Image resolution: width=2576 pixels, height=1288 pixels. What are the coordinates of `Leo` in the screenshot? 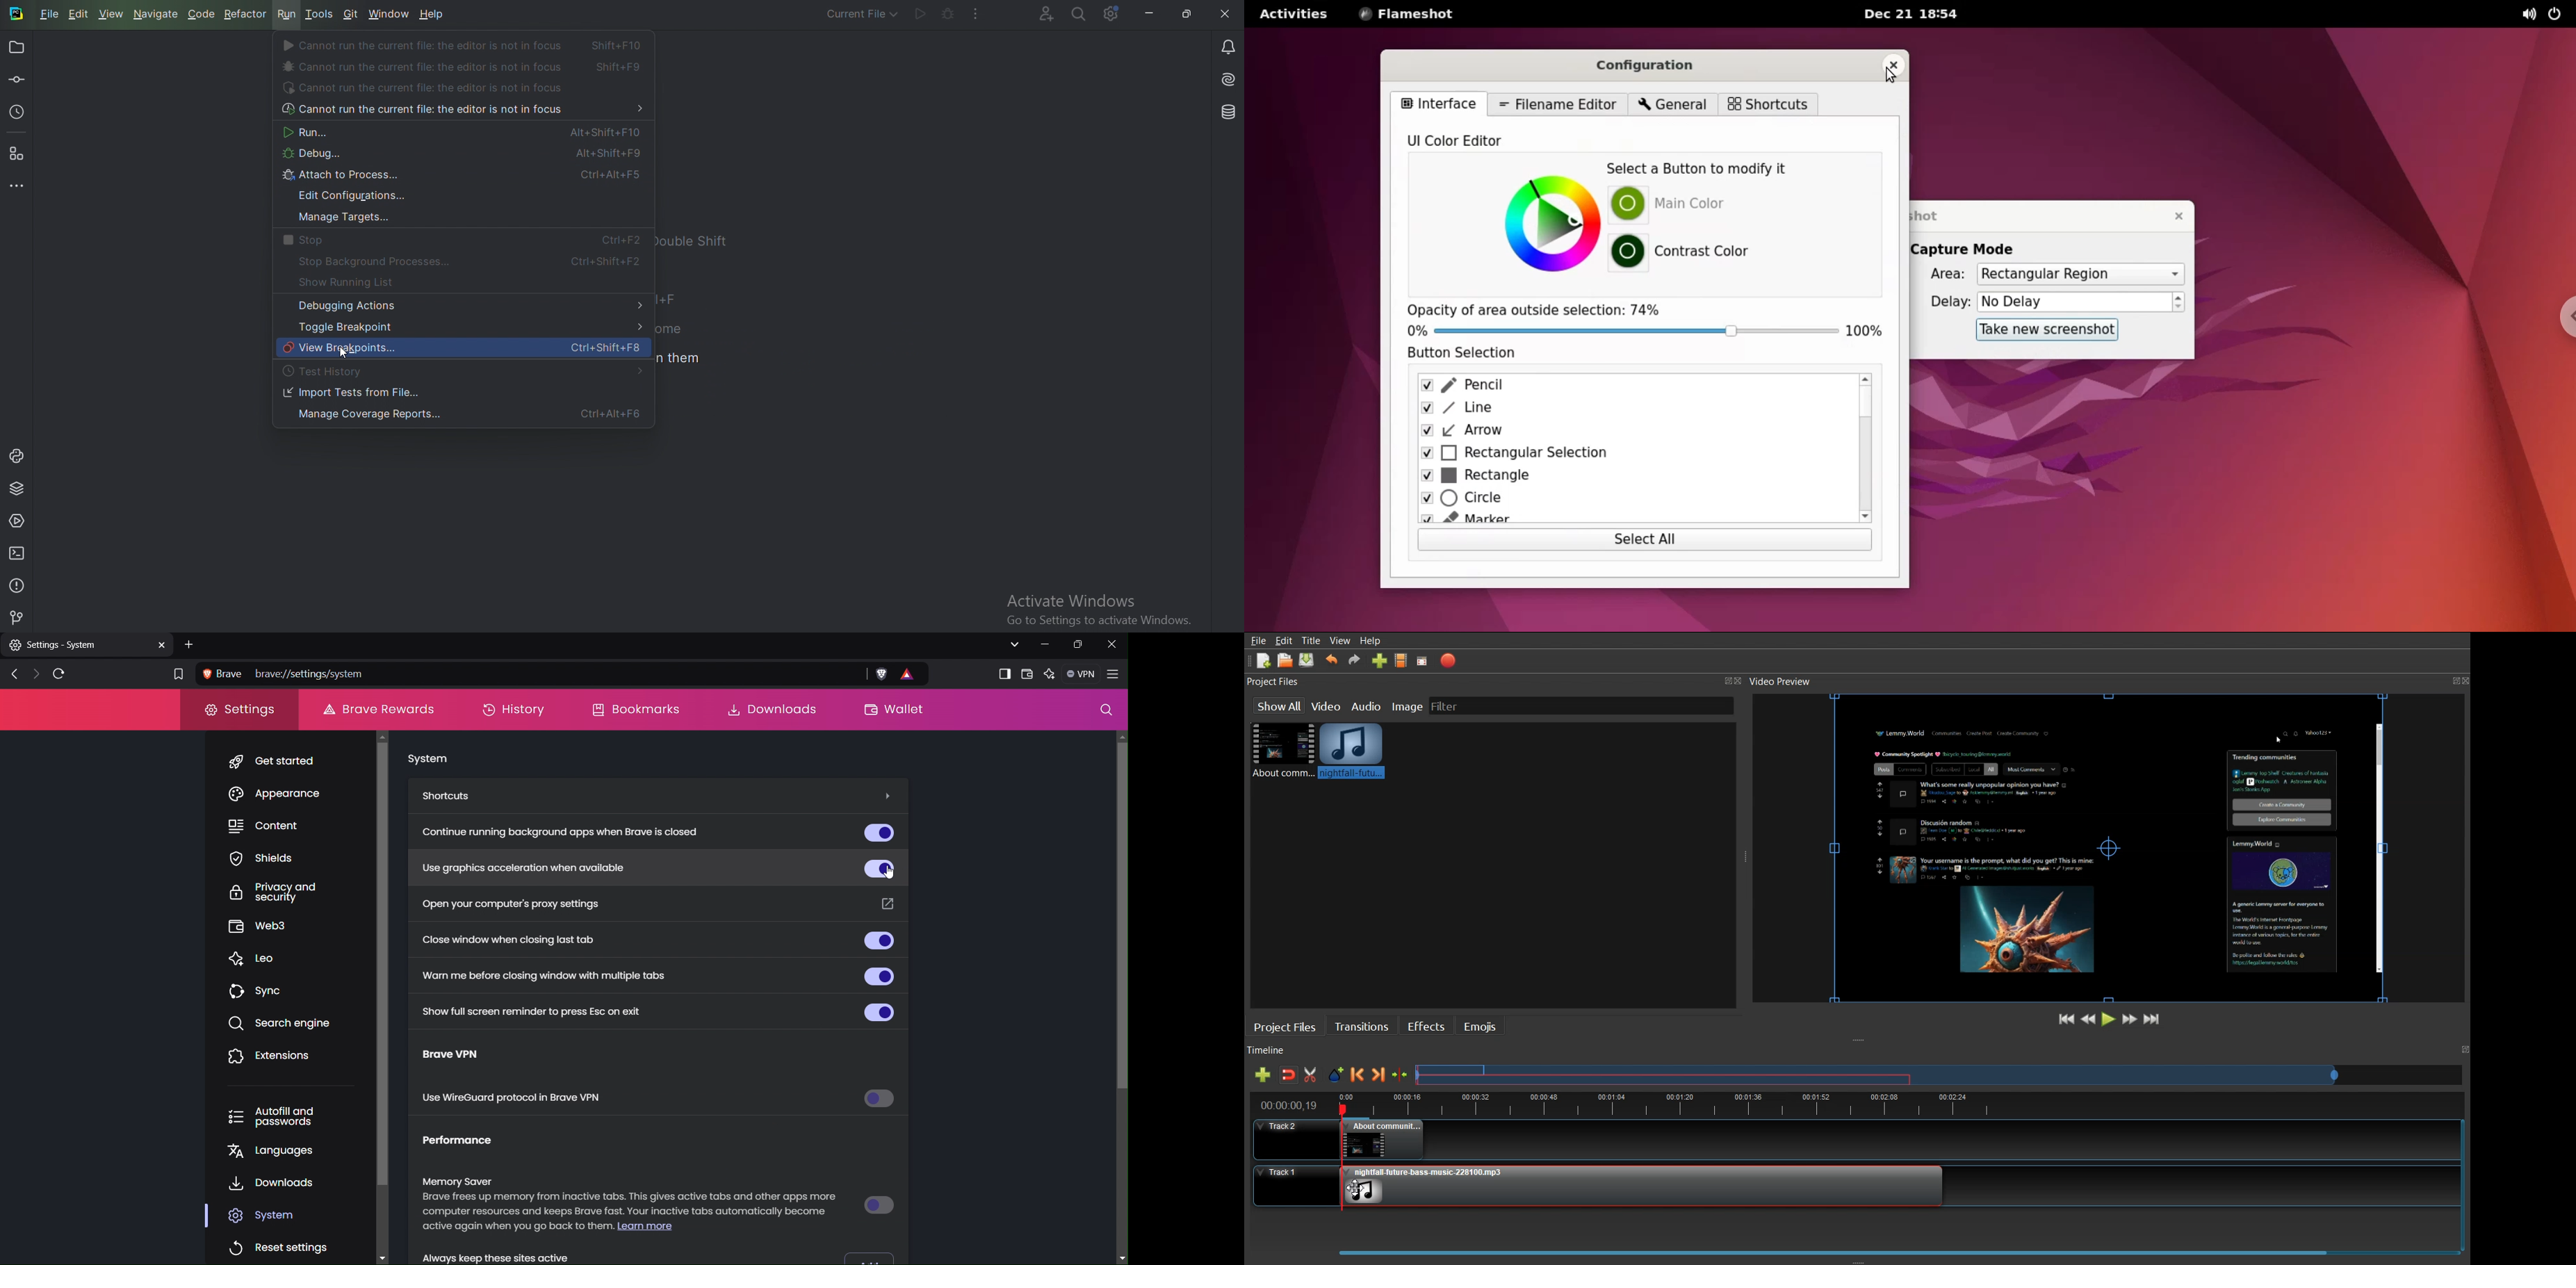 It's located at (260, 959).